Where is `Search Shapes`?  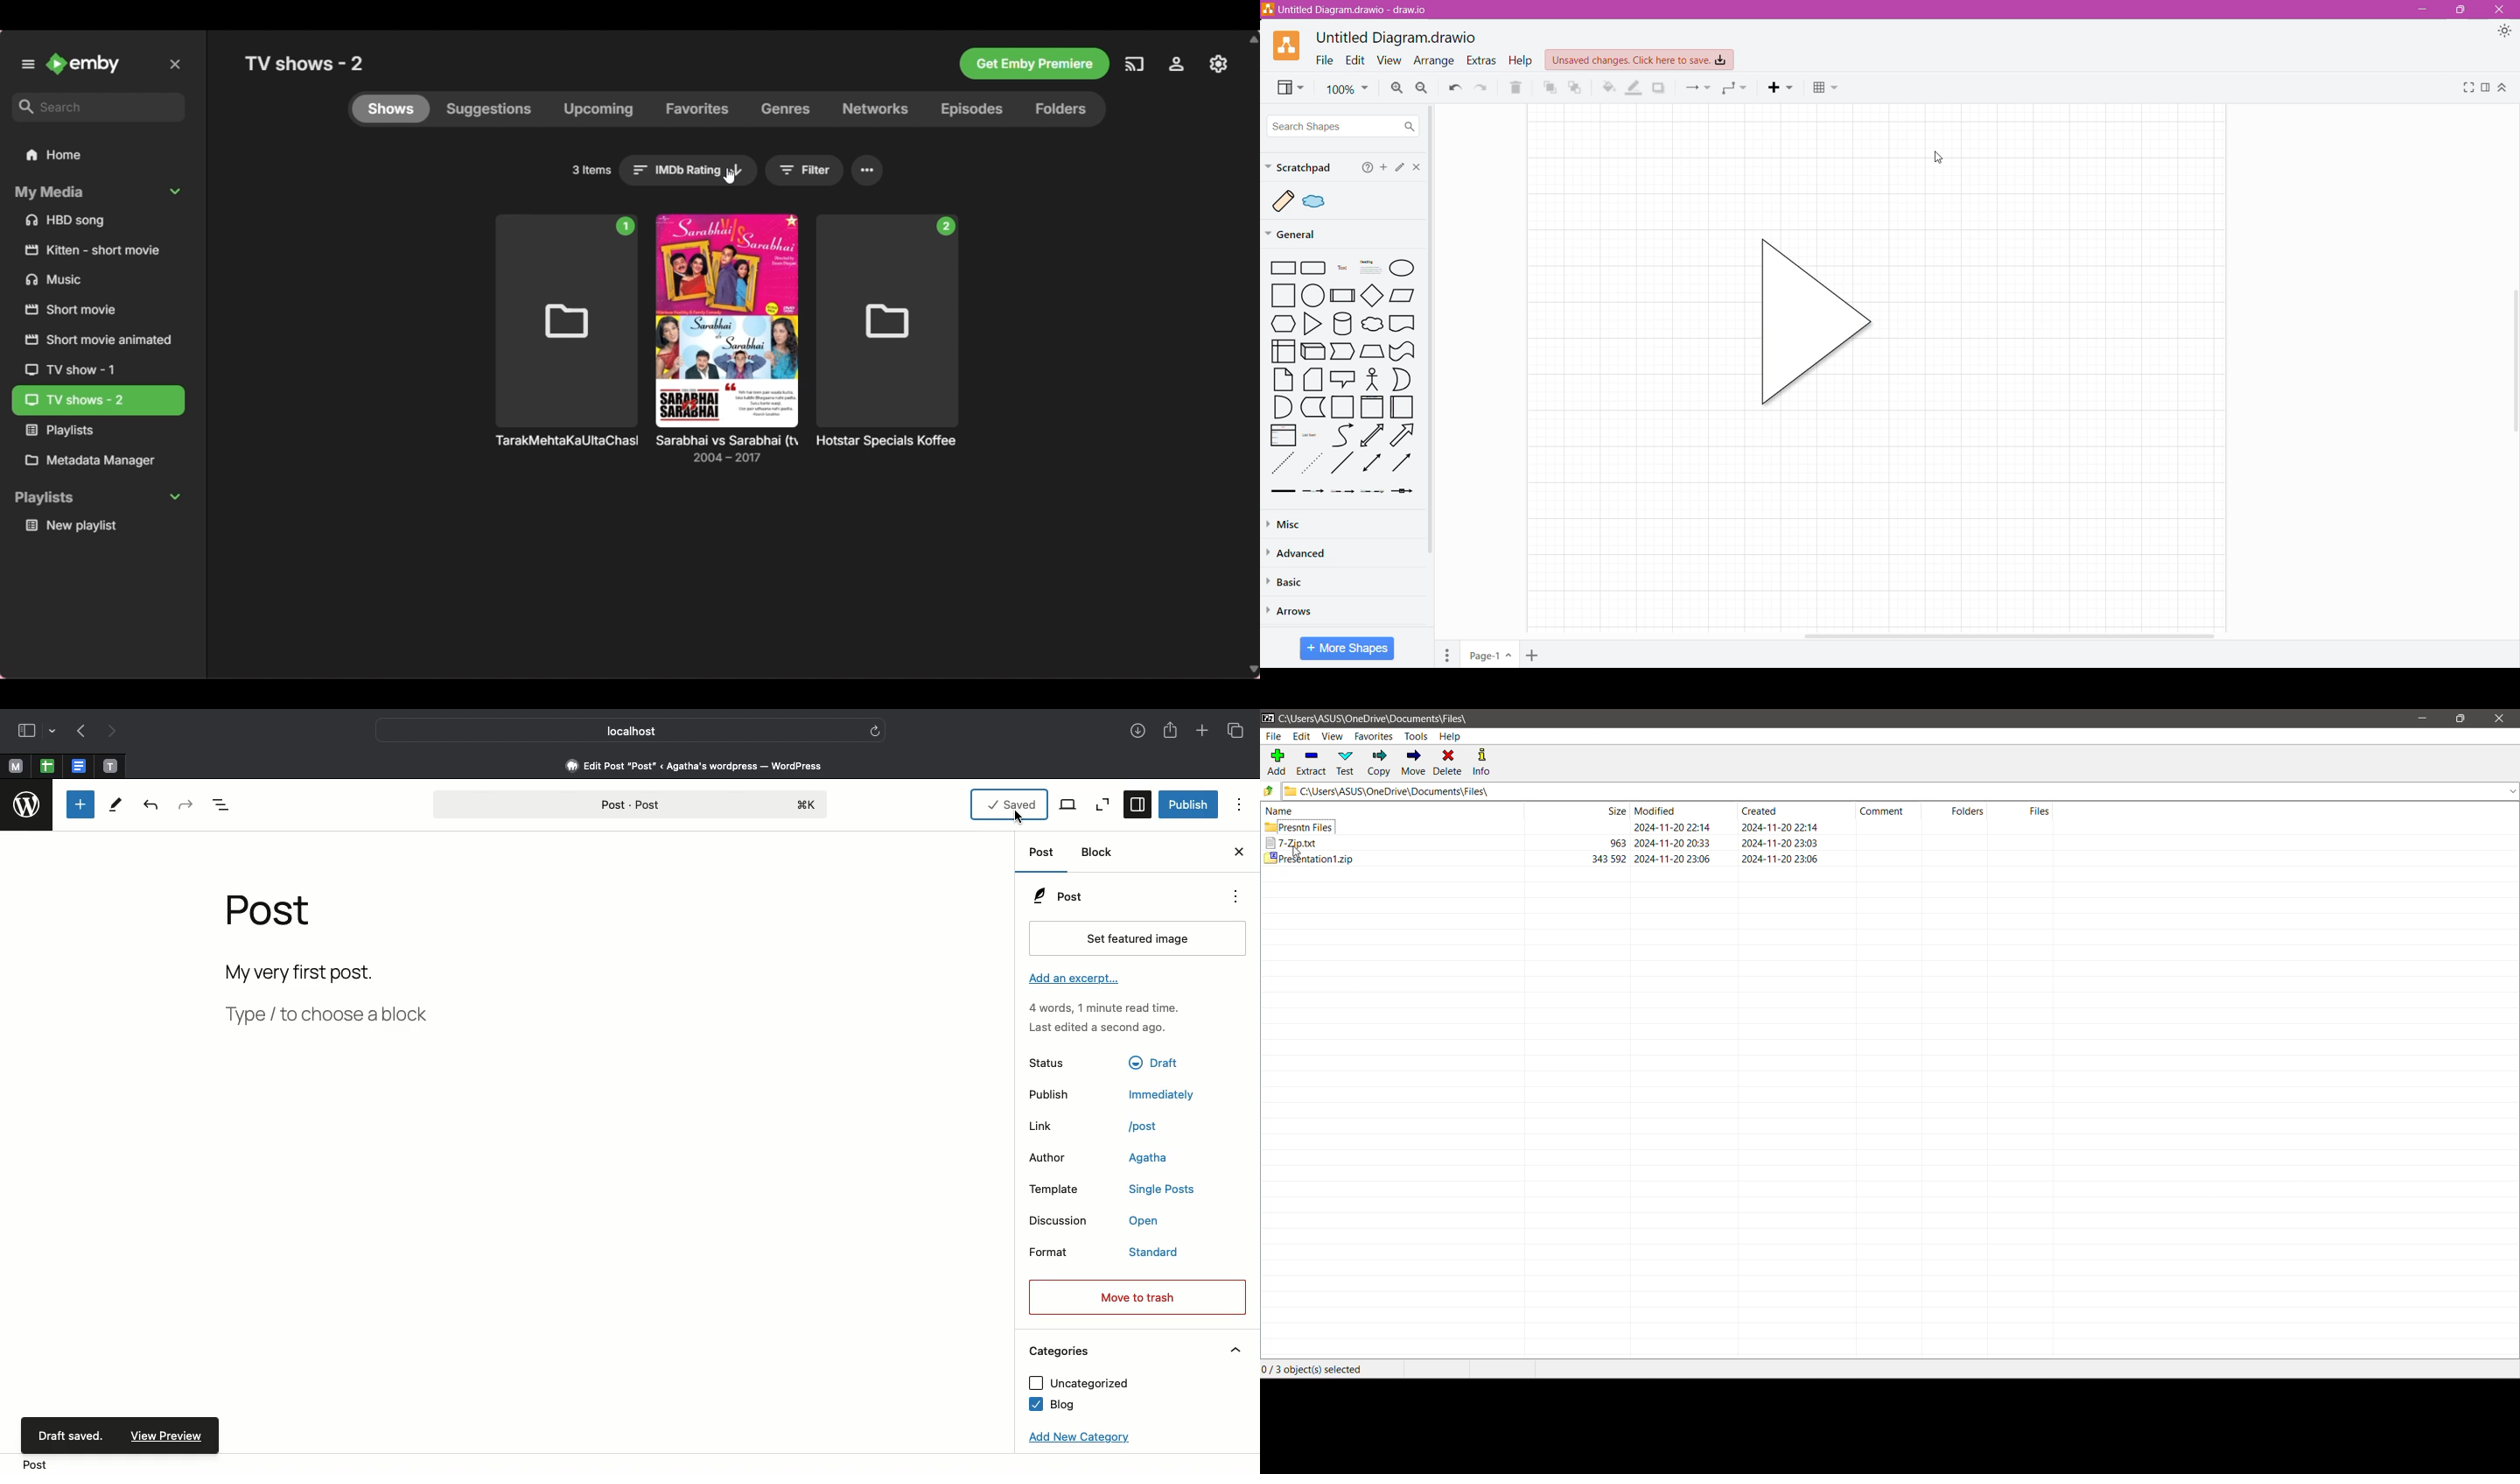
Search Shapes is located at coordinates (1342, 126).